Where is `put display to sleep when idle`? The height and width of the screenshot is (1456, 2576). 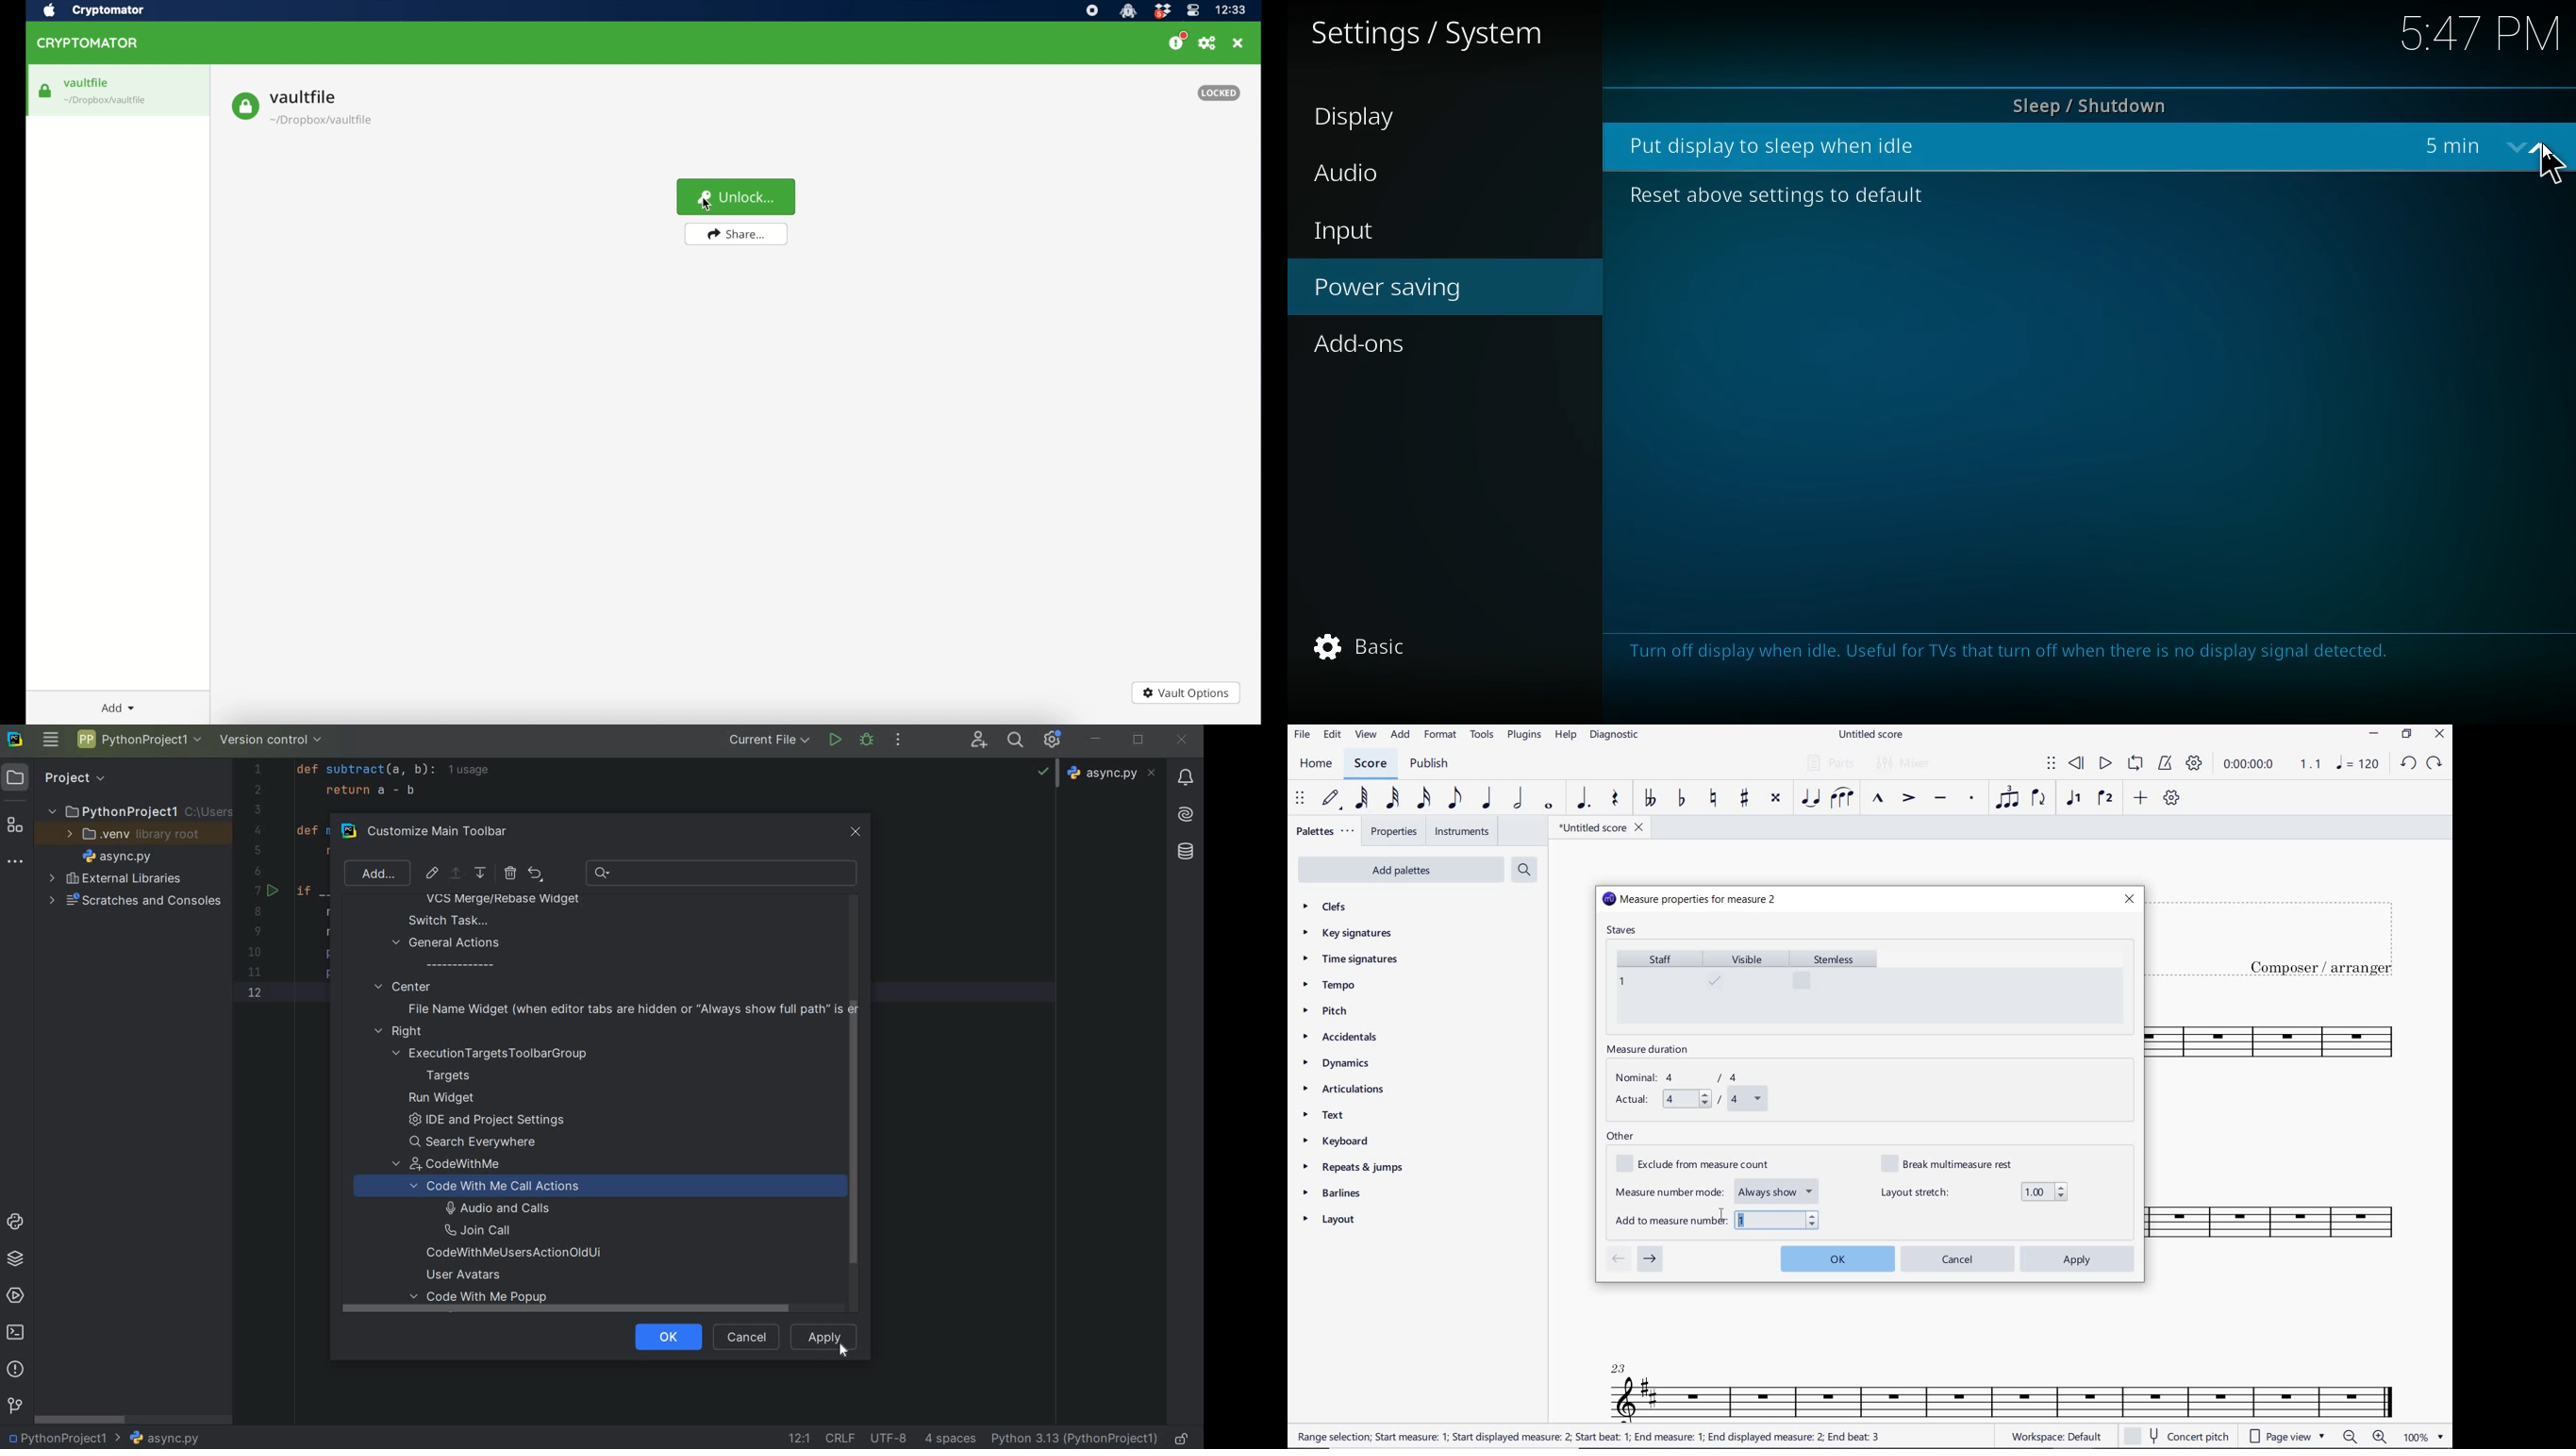
put display to sleep when idle is located at coordinates (1782, 145).